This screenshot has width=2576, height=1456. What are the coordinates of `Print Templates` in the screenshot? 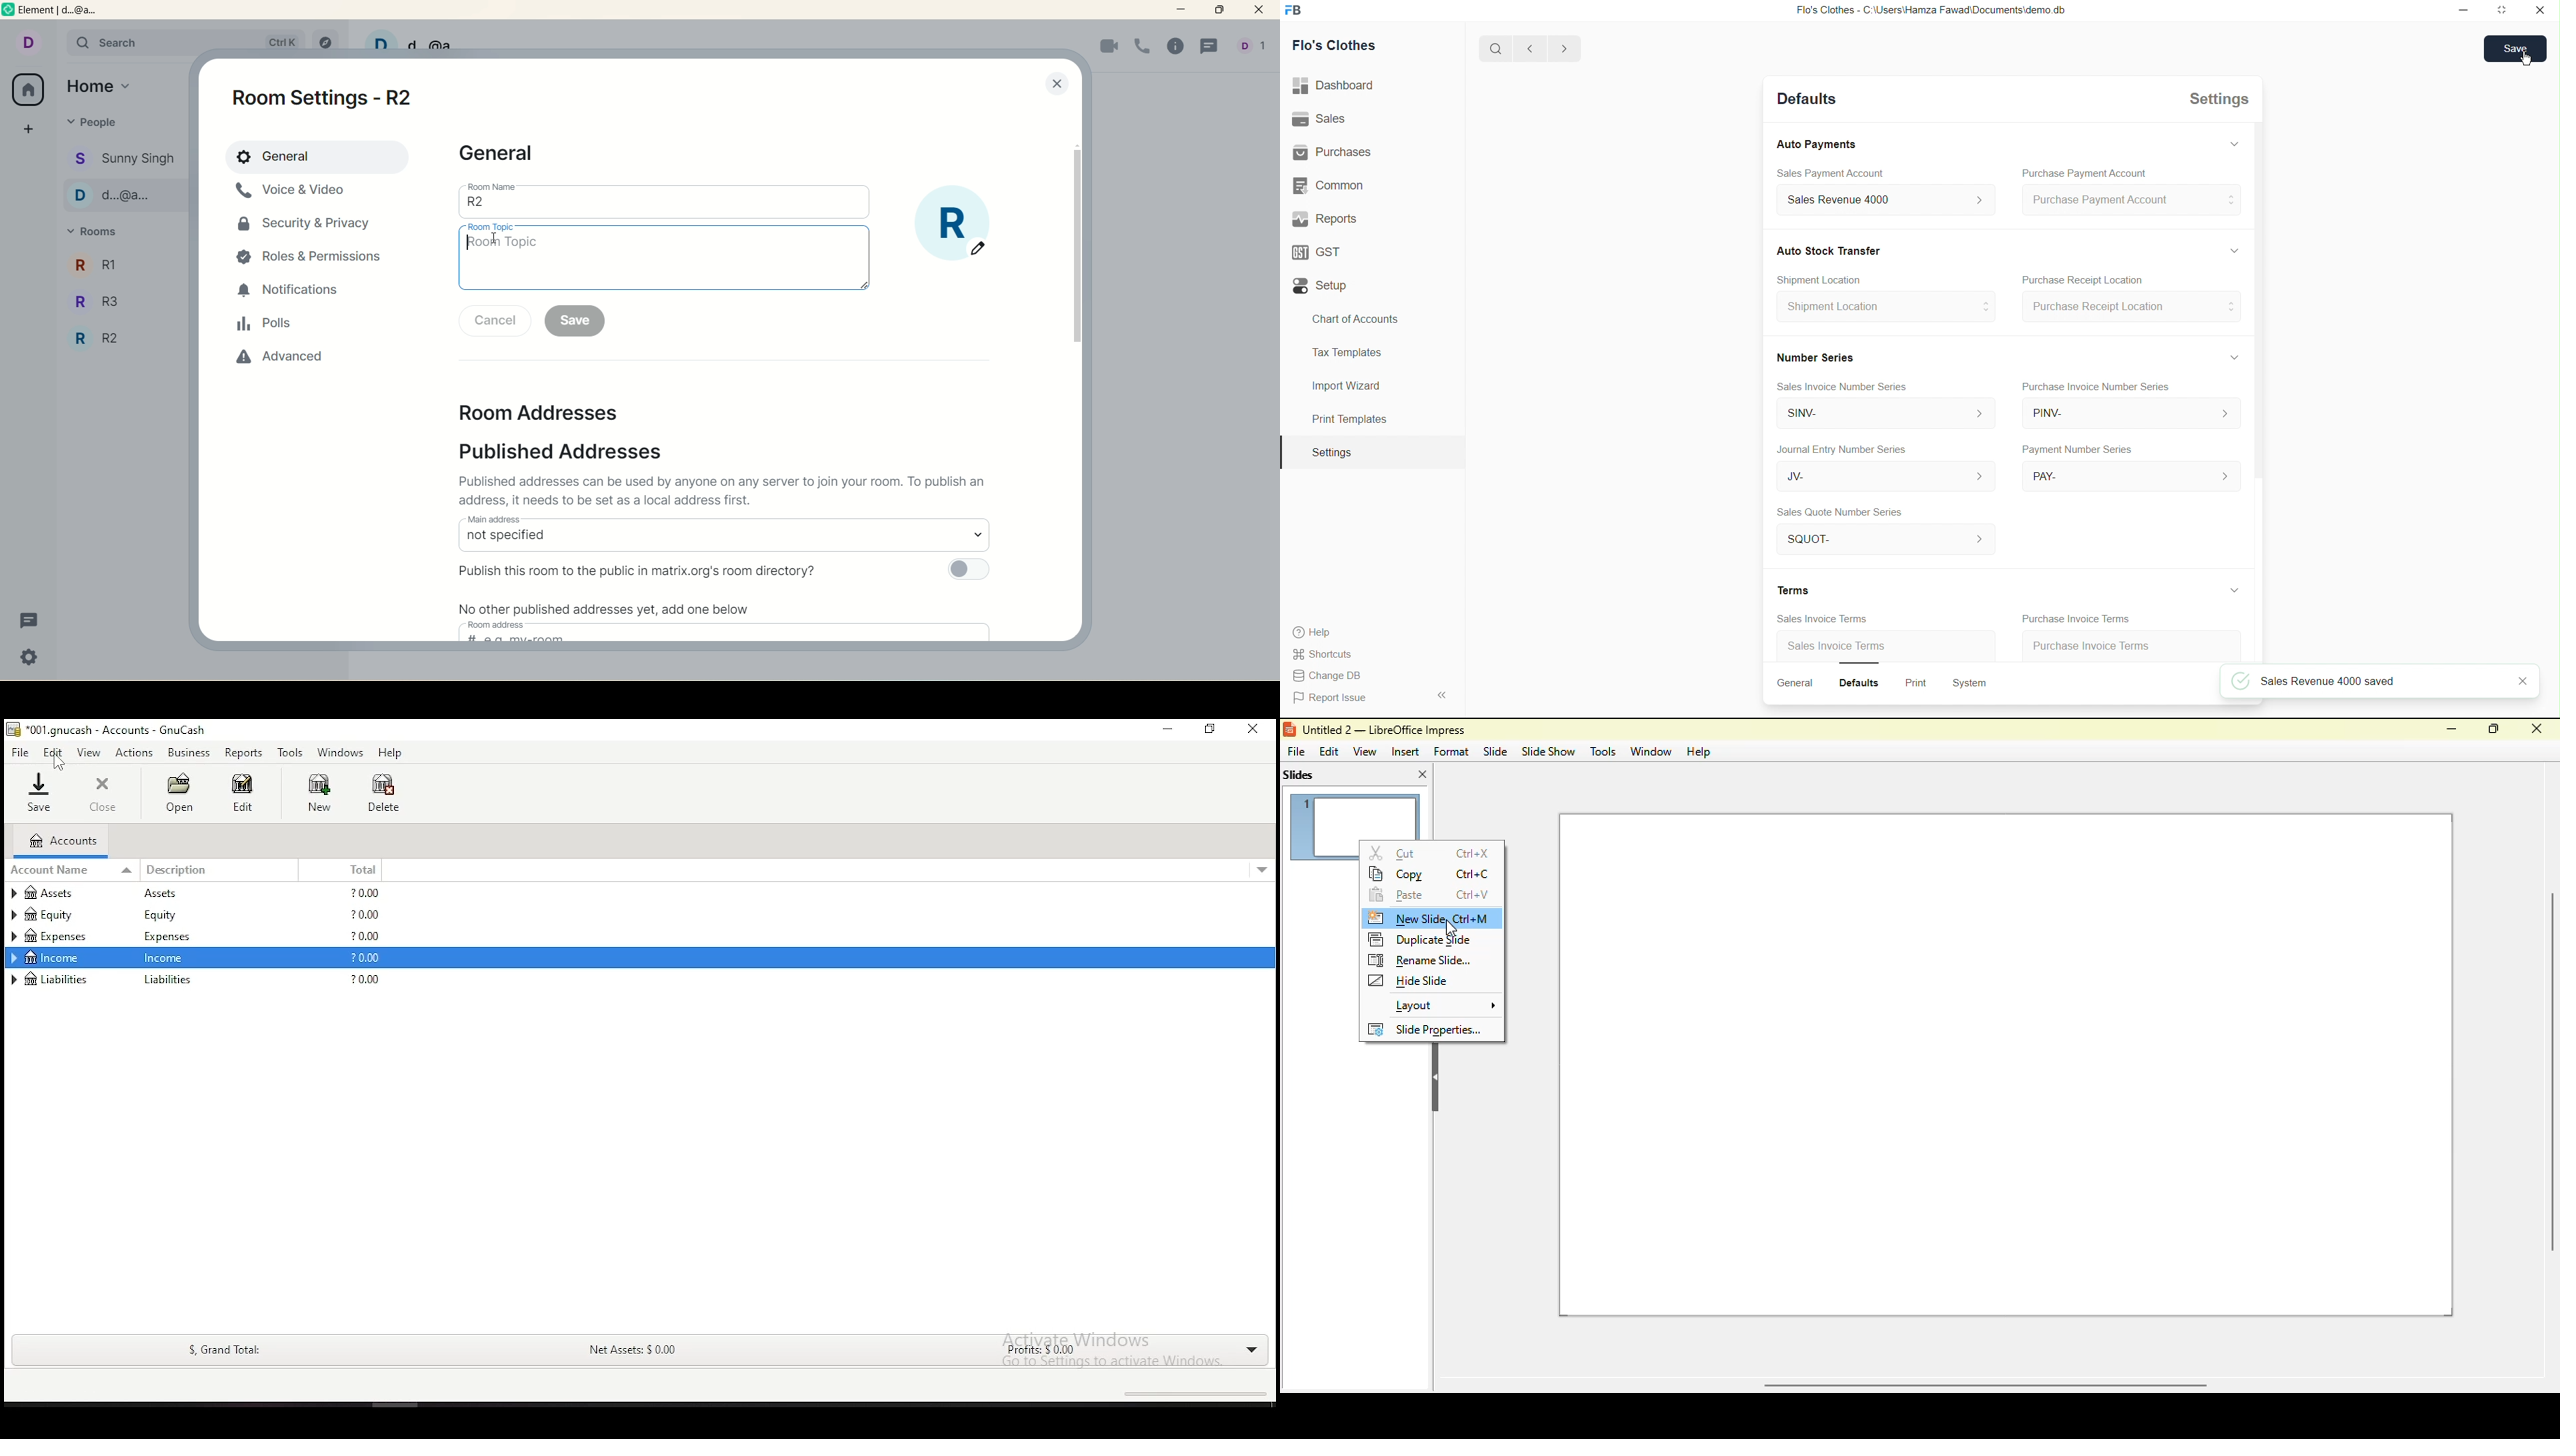 It's located at (1347, 419).